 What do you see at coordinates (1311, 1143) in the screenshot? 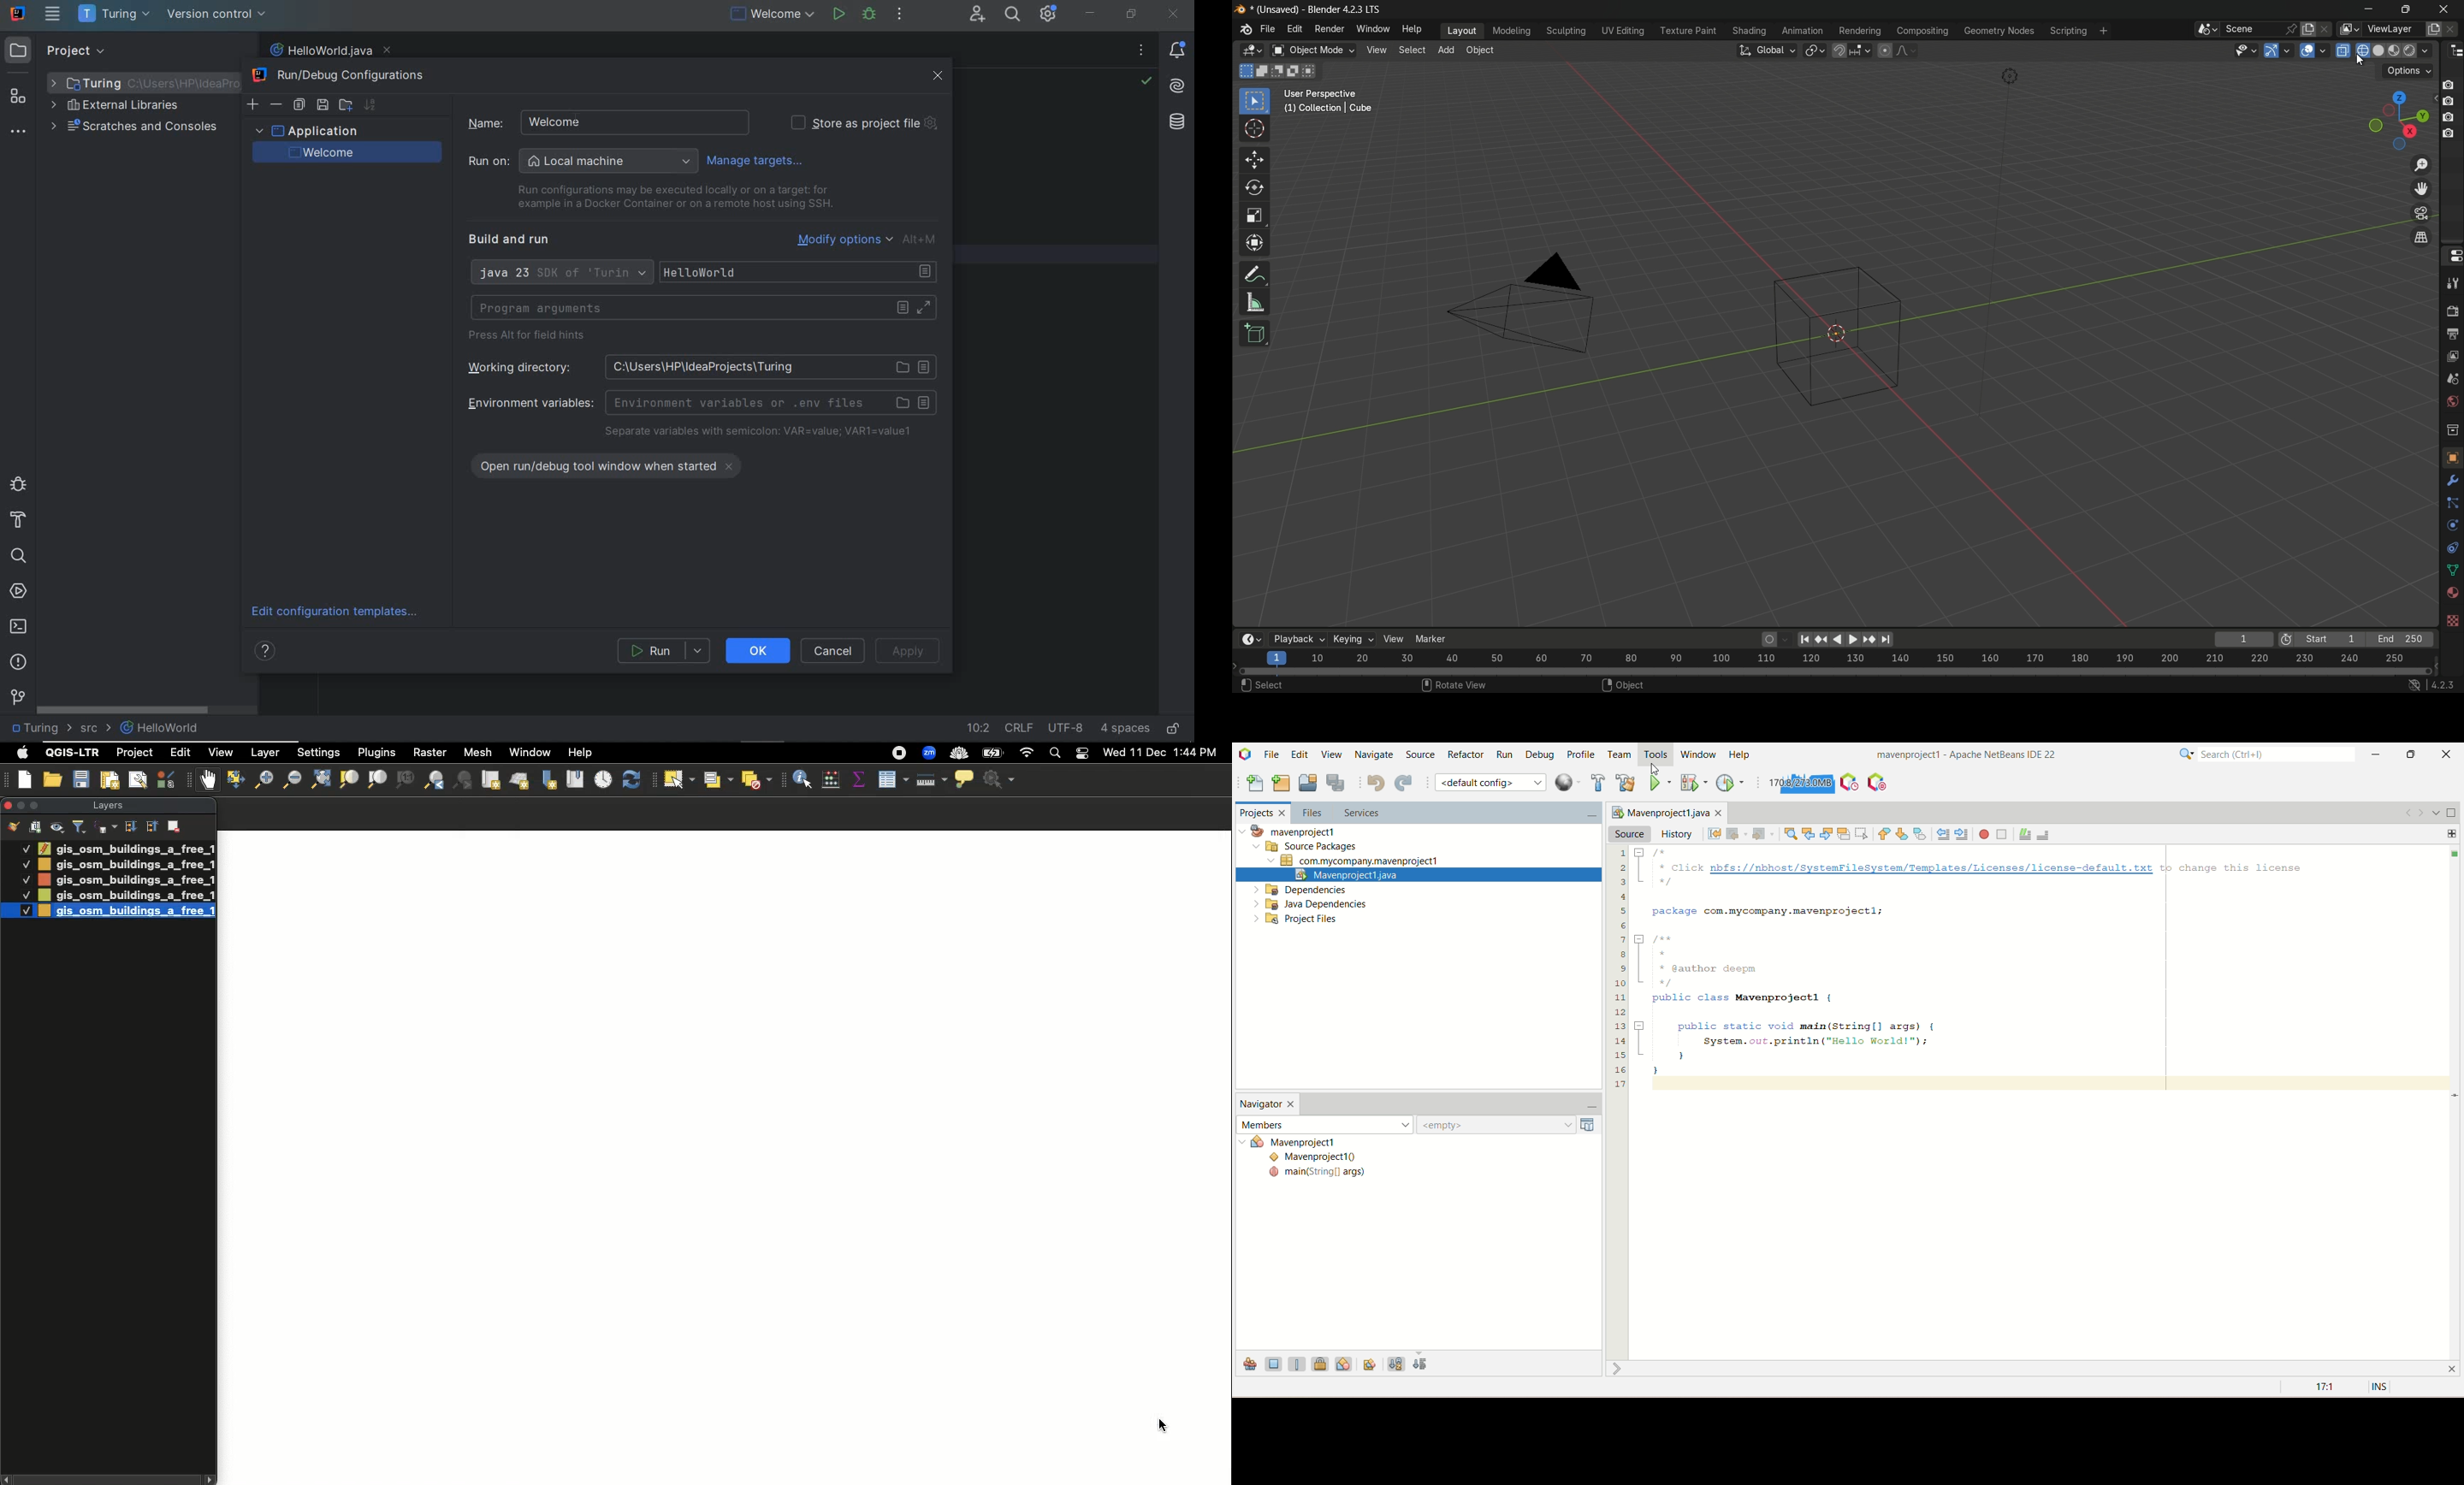
I see `mavenproject1` at bounding box center [1311, 1143].